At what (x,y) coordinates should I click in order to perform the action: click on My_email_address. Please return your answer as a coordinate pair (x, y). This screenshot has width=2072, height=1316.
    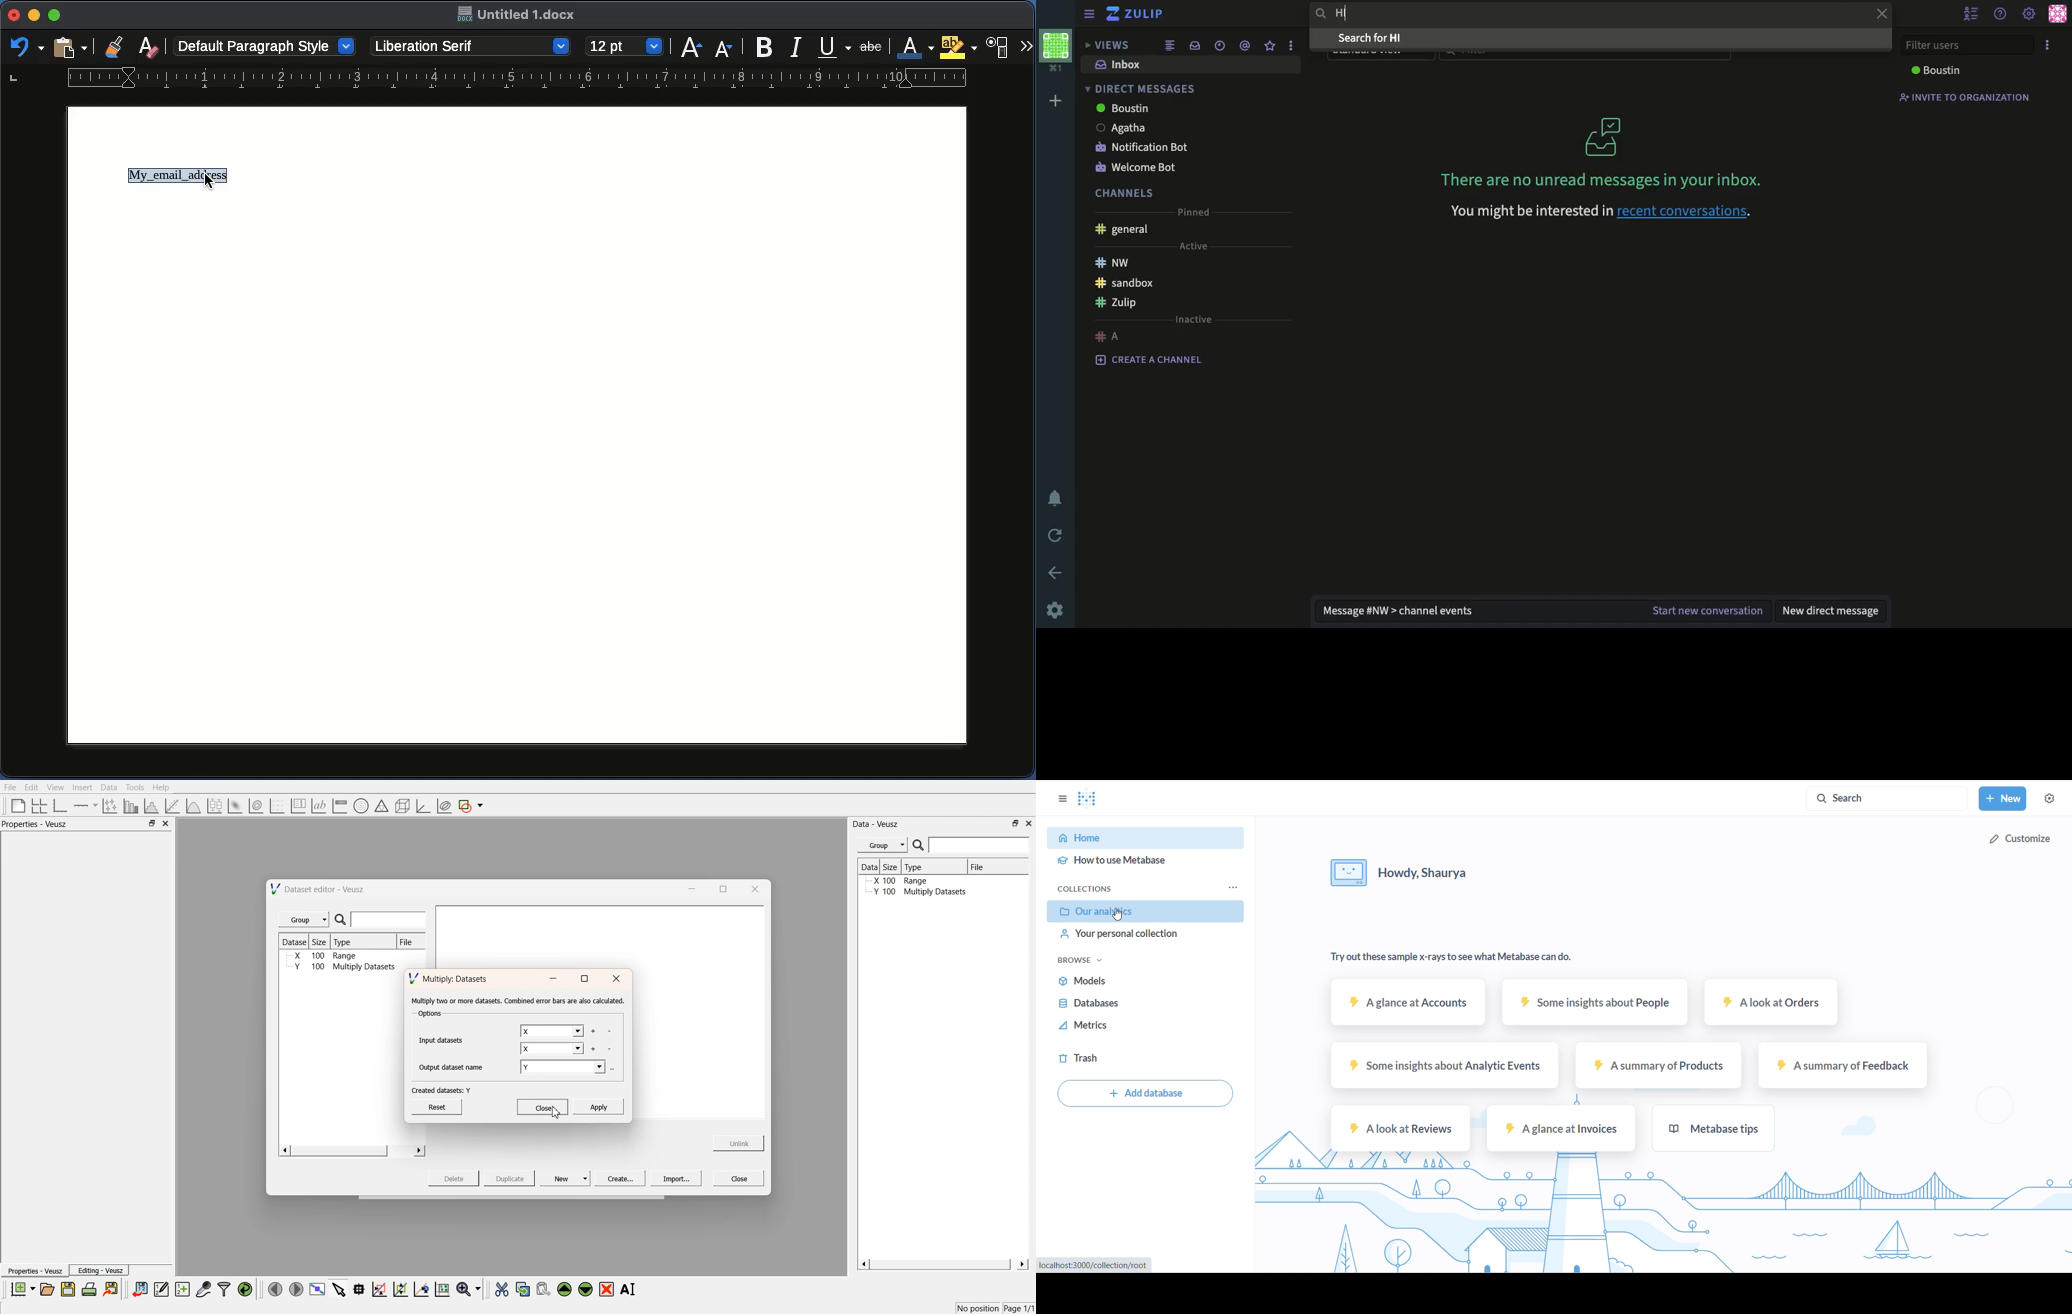
    Looking at the image, I should click on (174, 177).